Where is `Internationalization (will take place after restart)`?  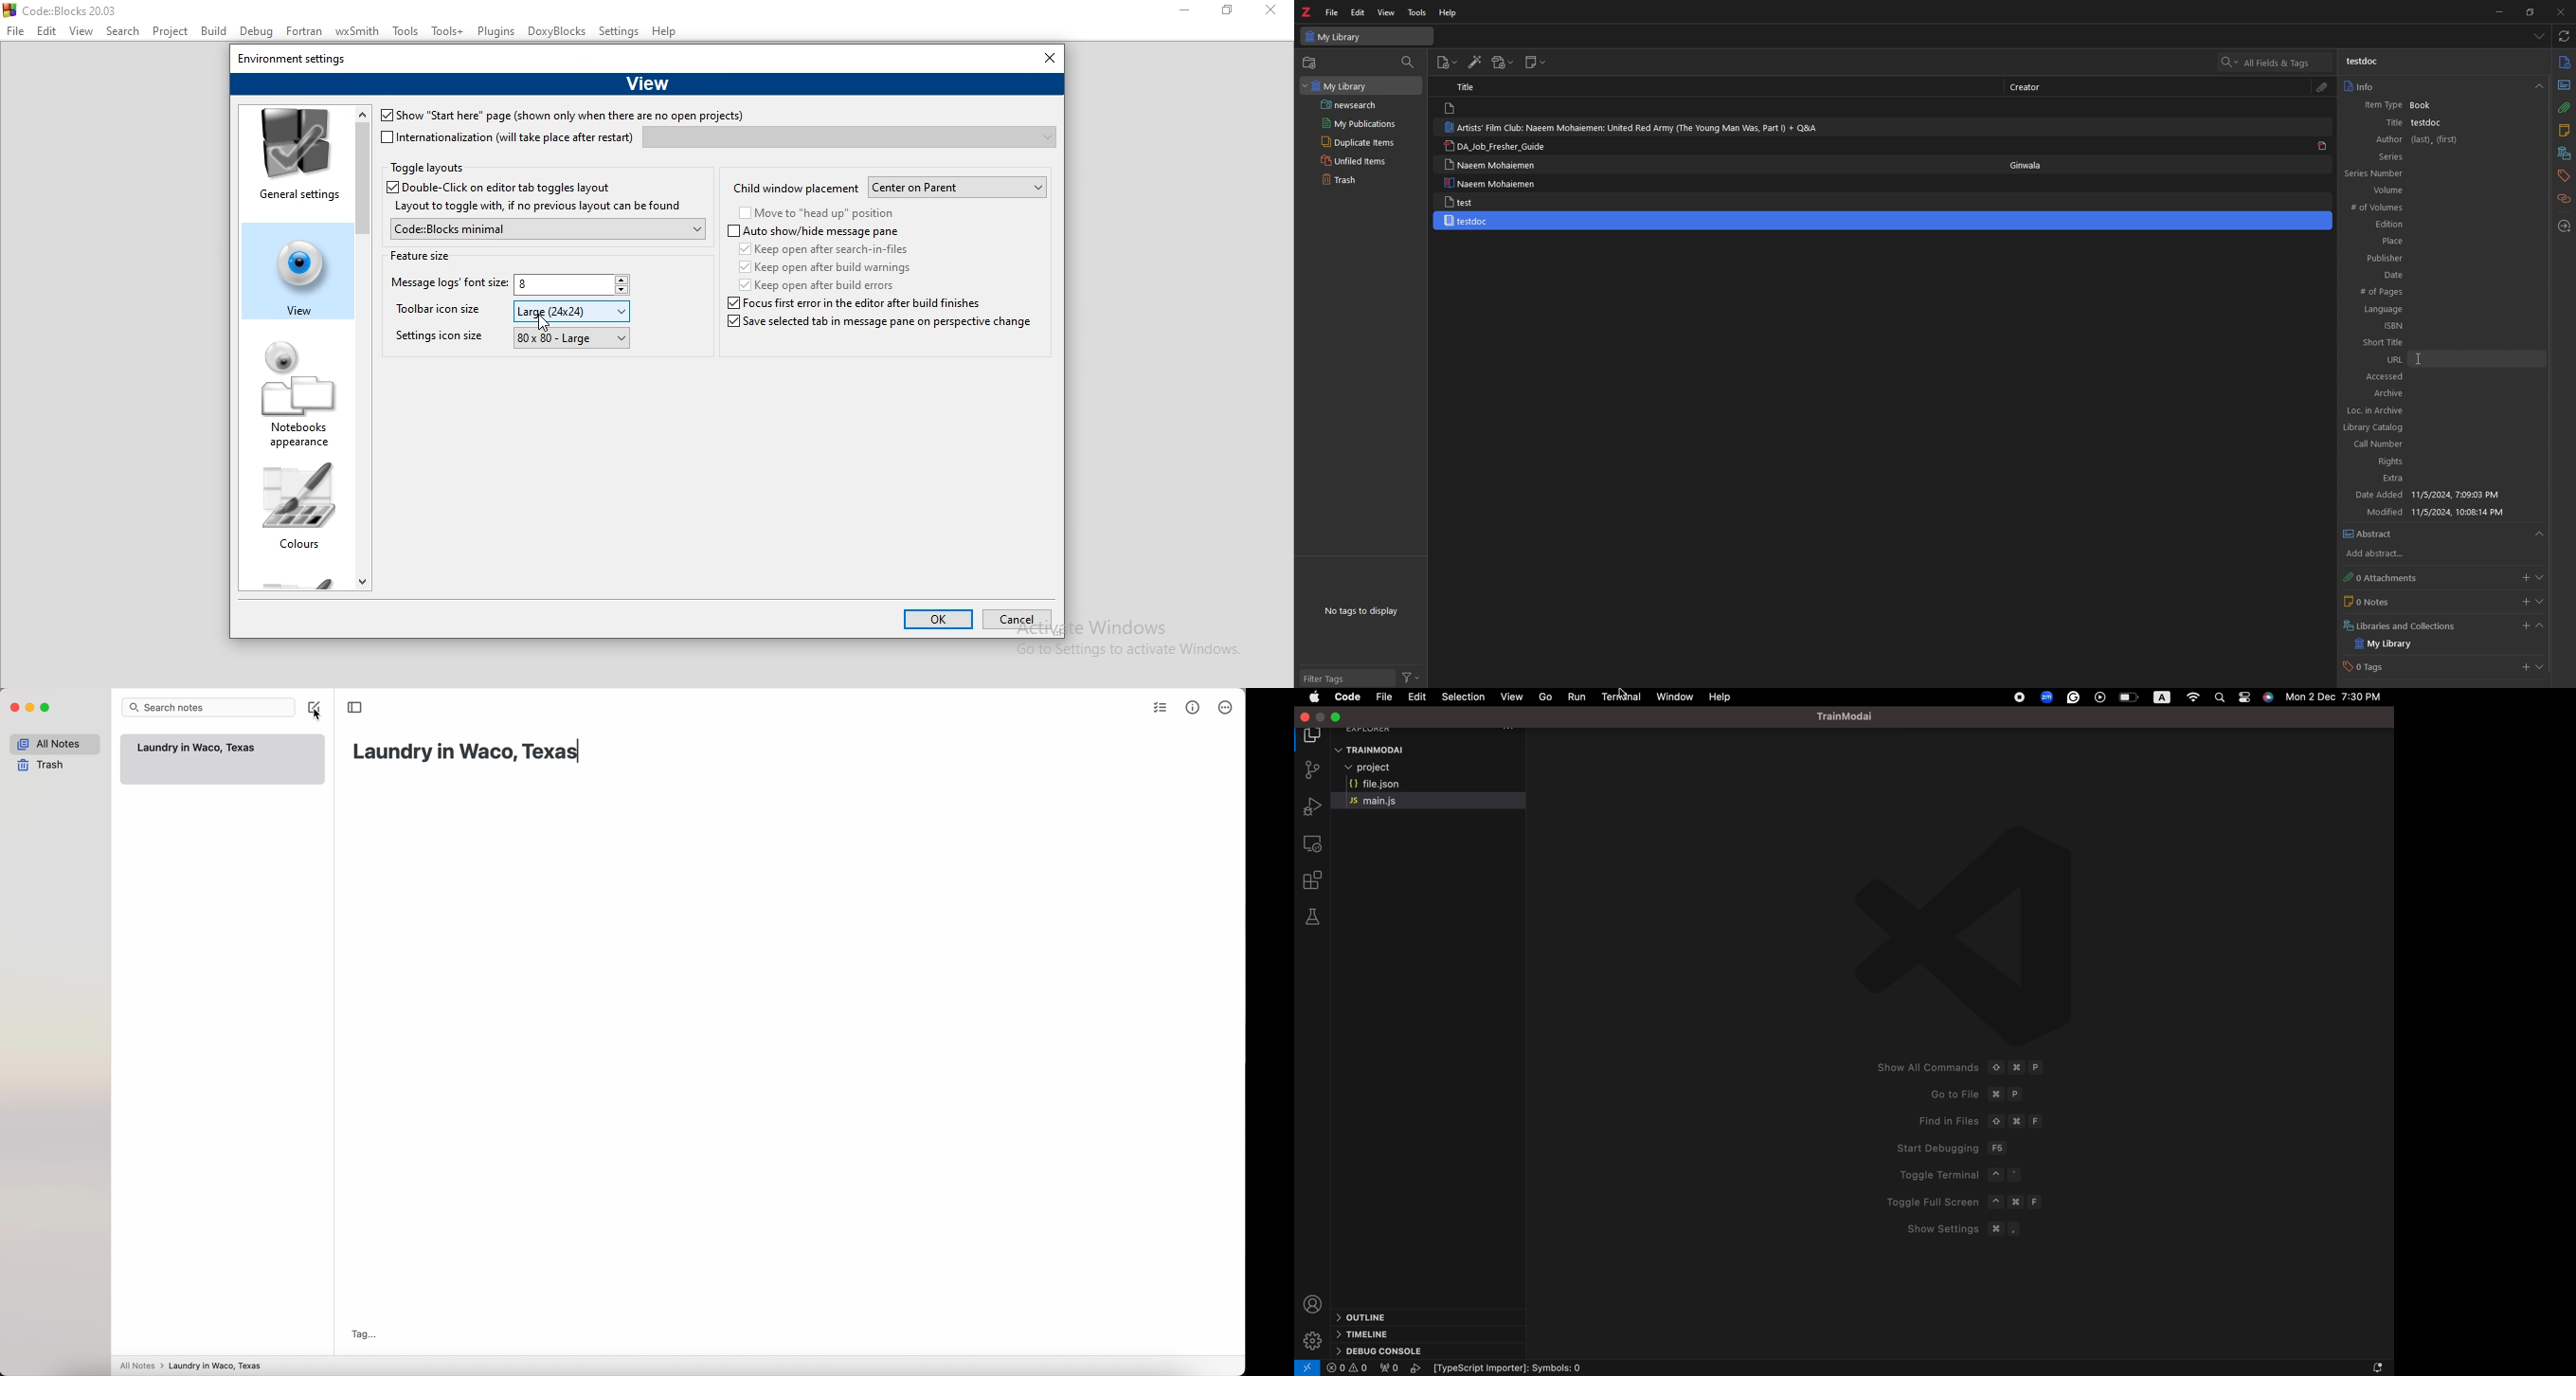
Internationalization (will take place after restart) is located at coordinates (508, 137).